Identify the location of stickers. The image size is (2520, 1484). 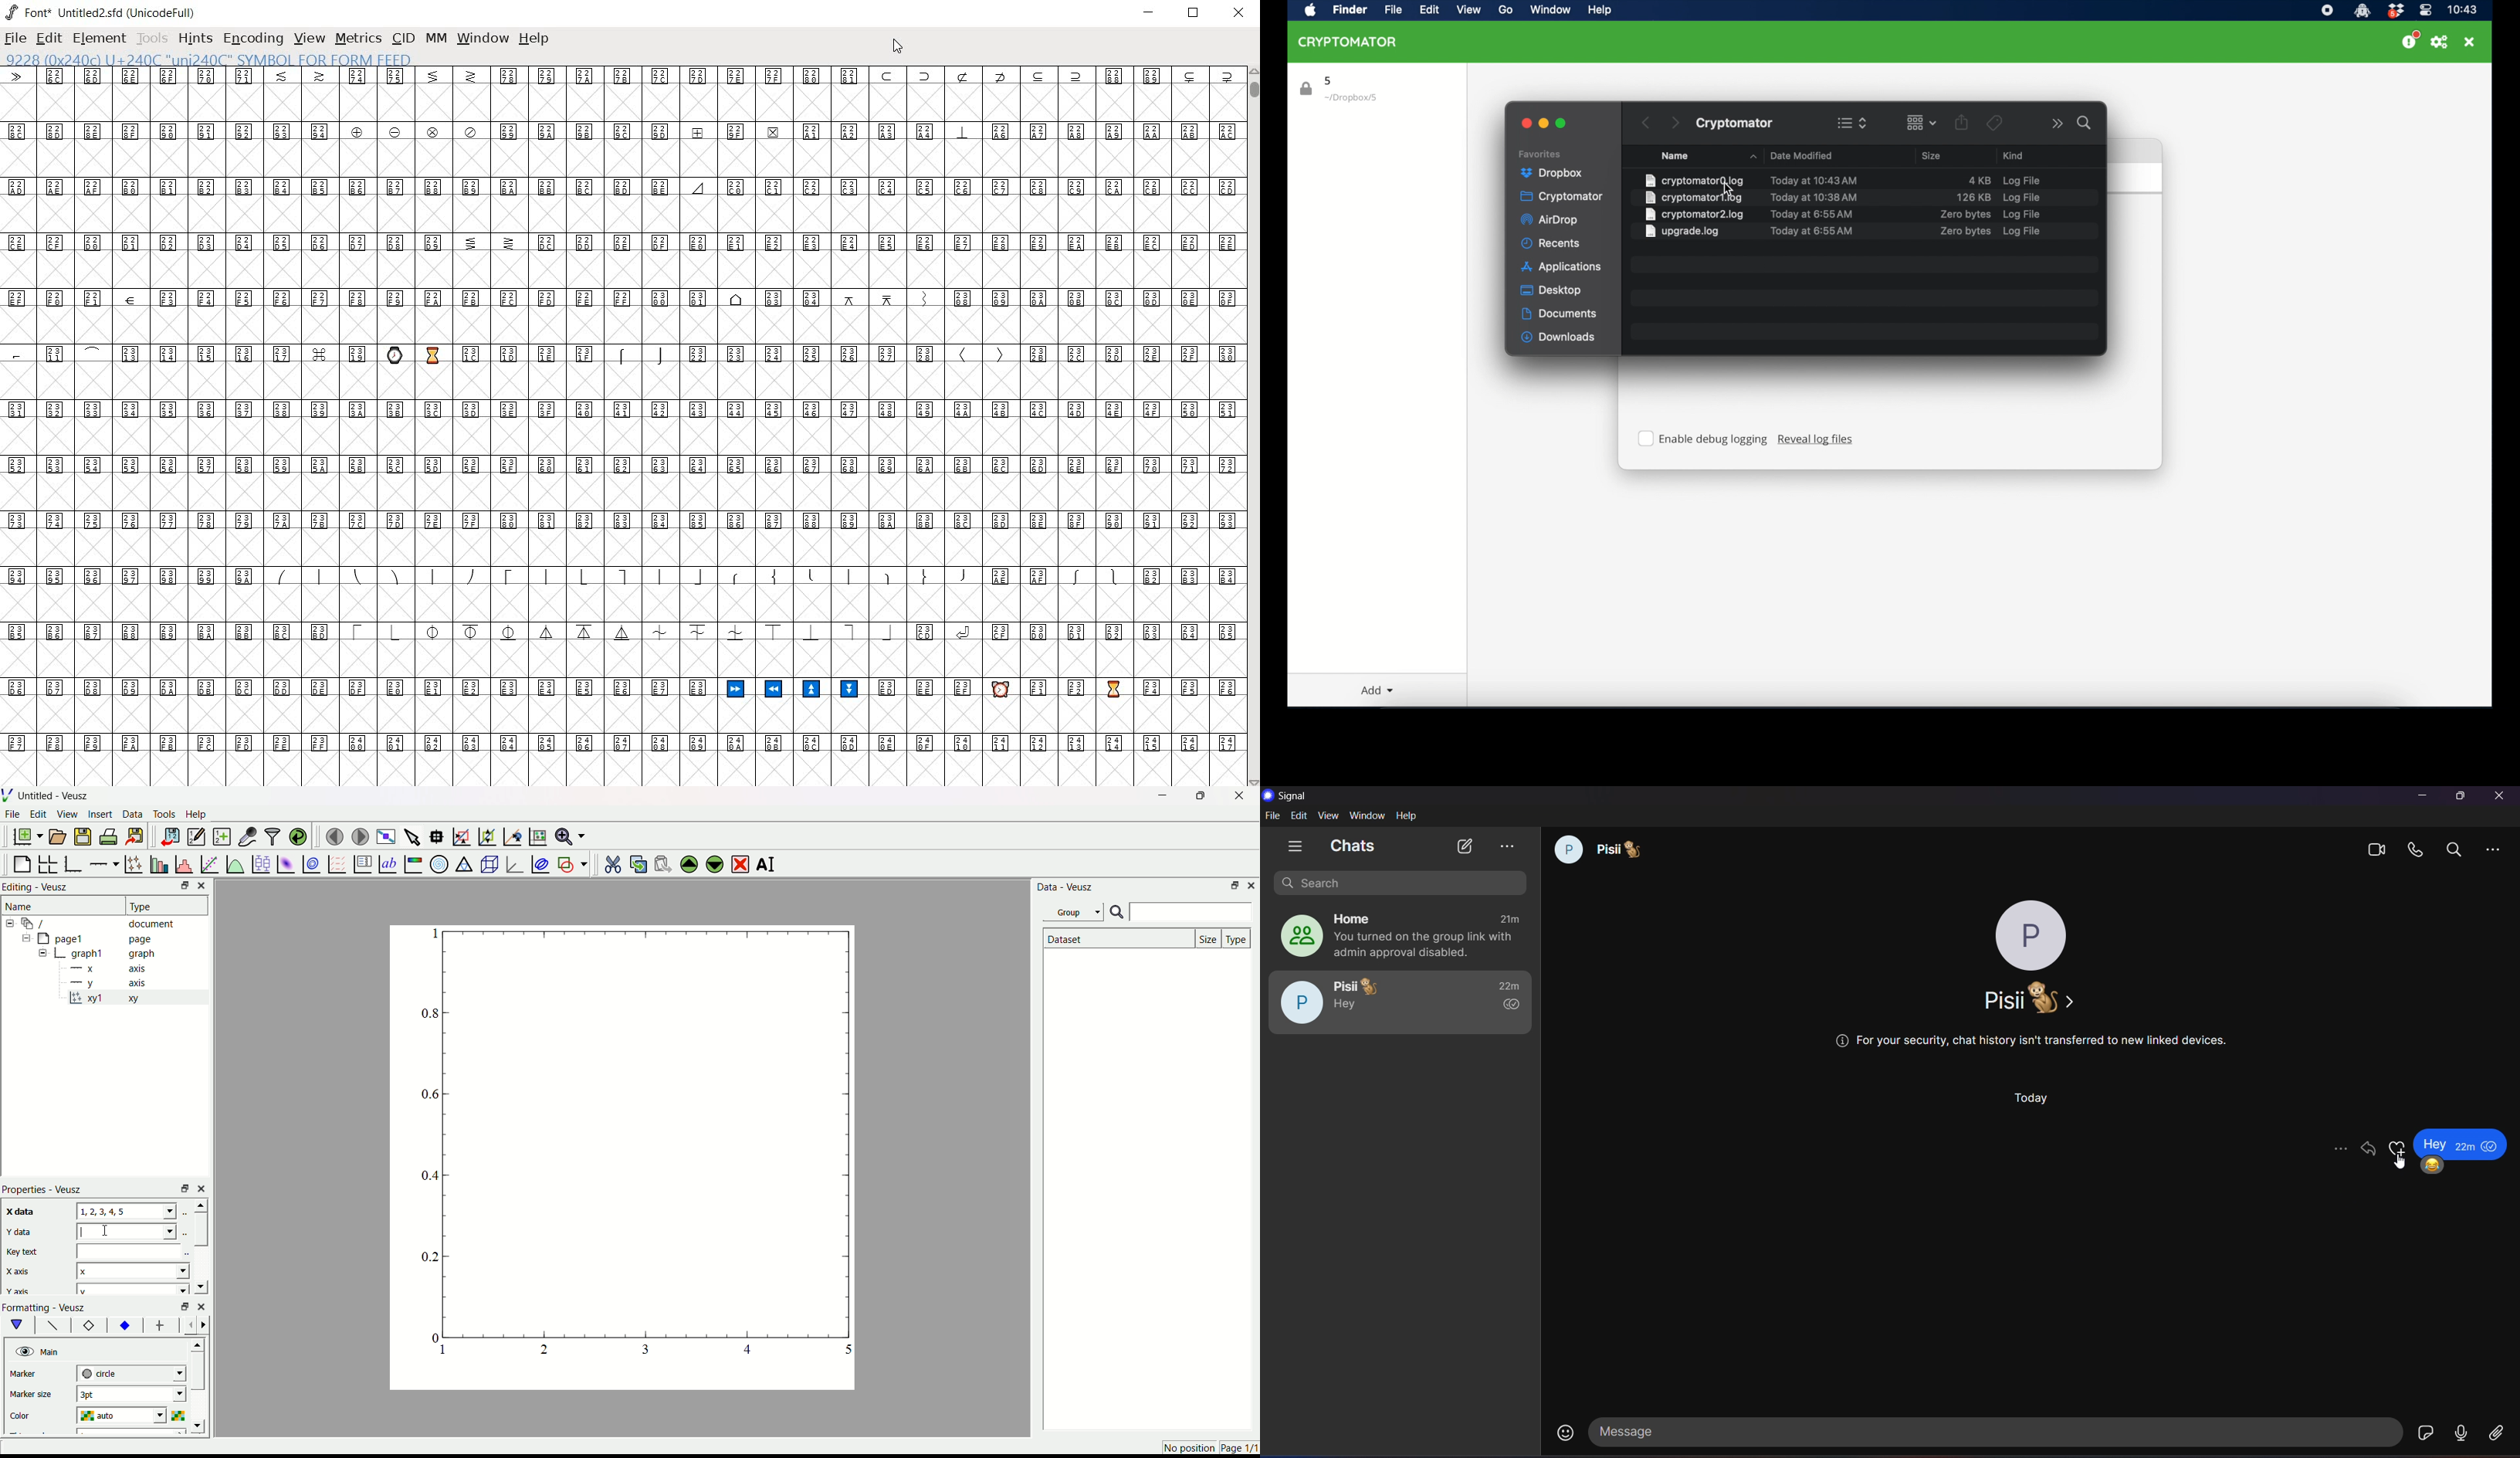
(2427, 1433).